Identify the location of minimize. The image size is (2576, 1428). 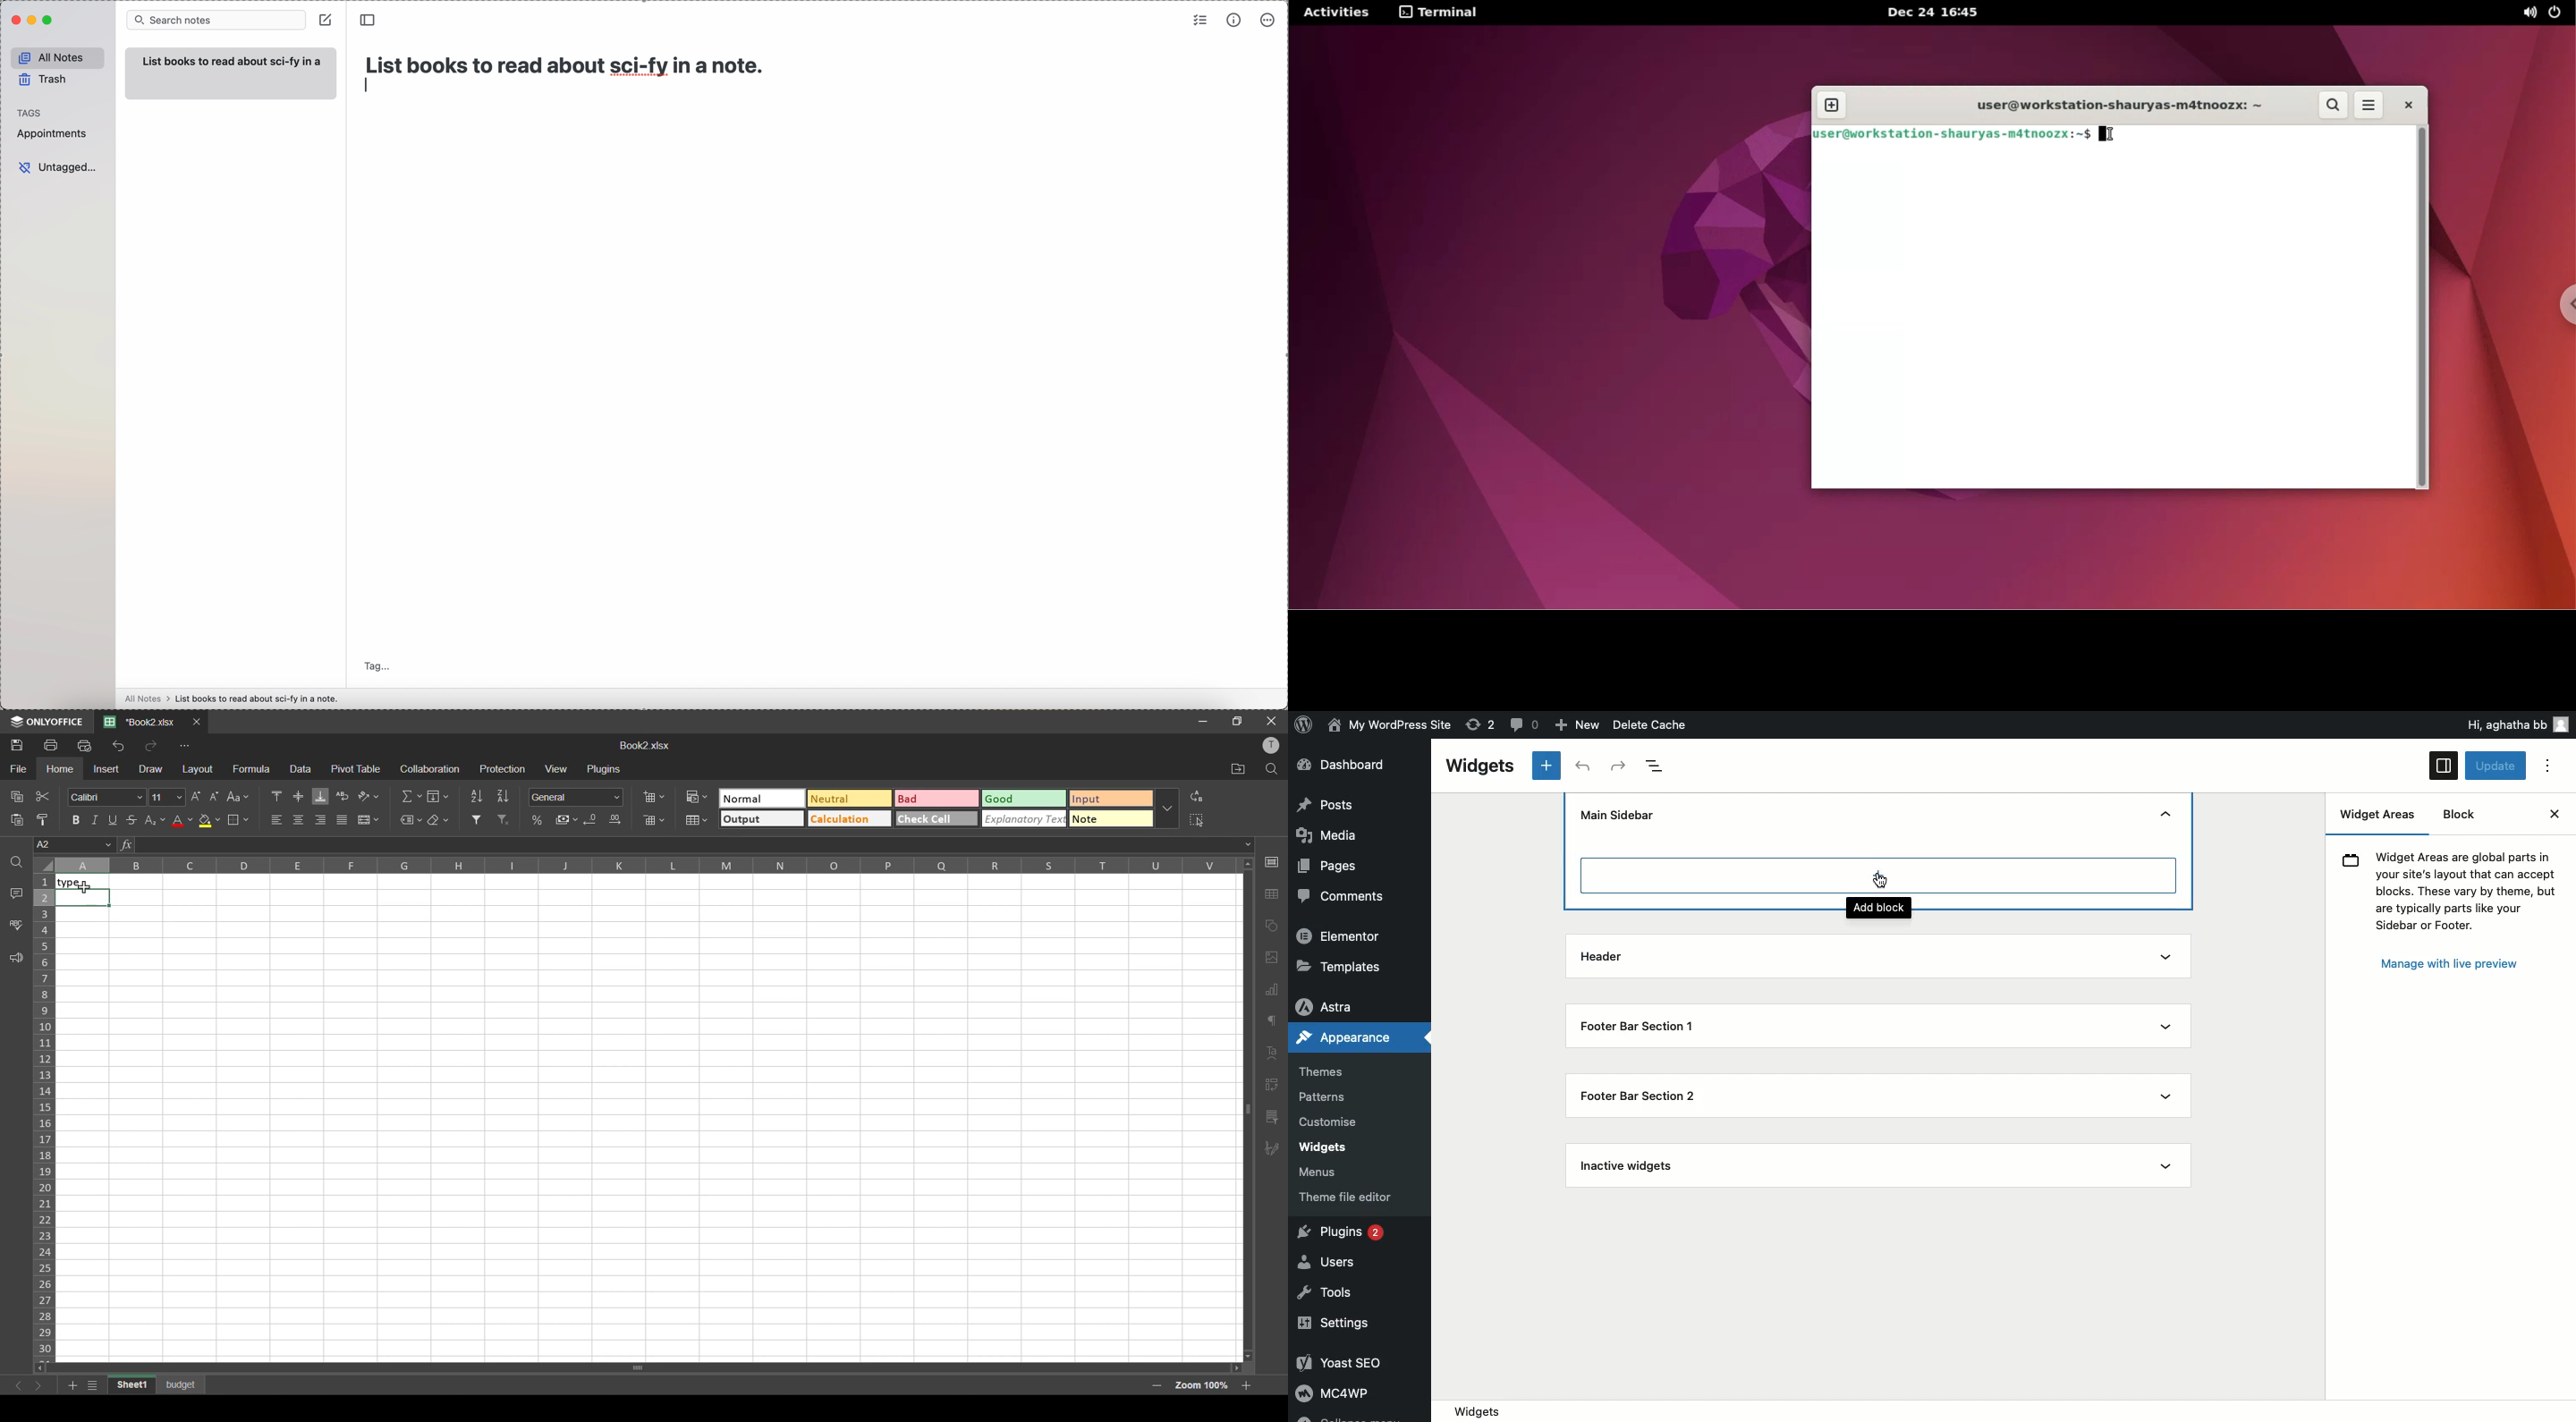
(30, 20).